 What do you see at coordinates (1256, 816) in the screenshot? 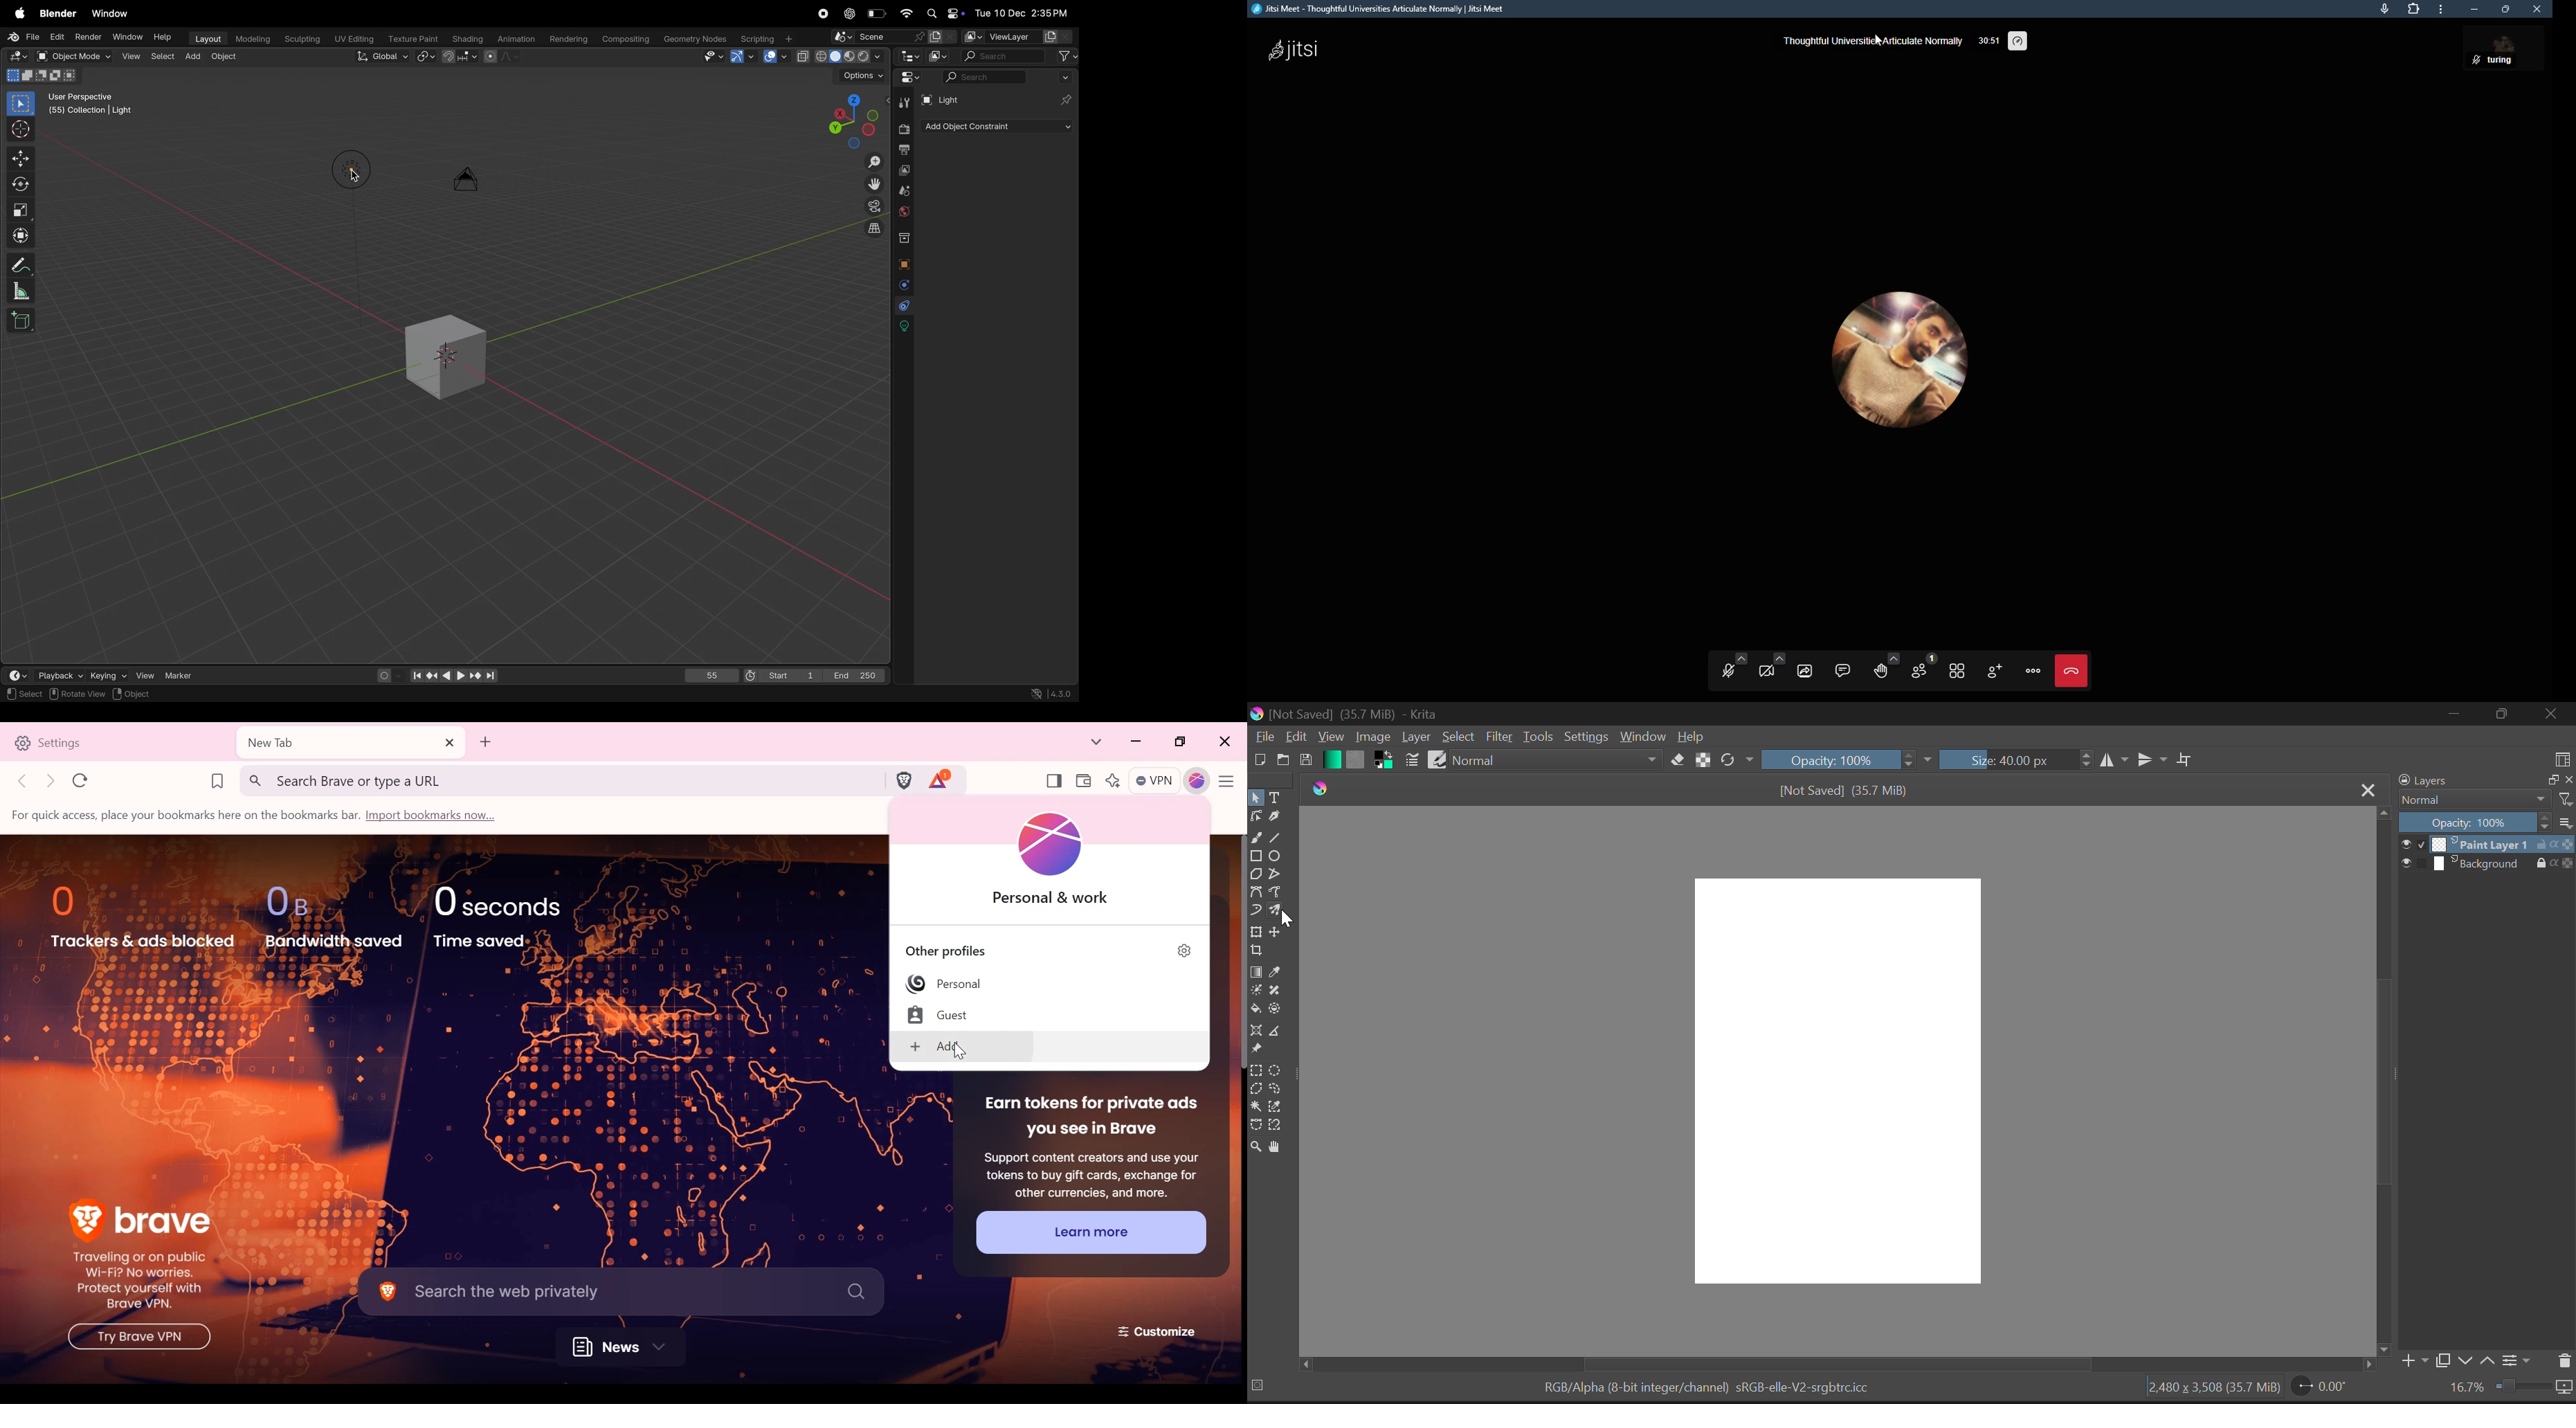
I see `Edit Shapes` at bounding box center [1256, 816].